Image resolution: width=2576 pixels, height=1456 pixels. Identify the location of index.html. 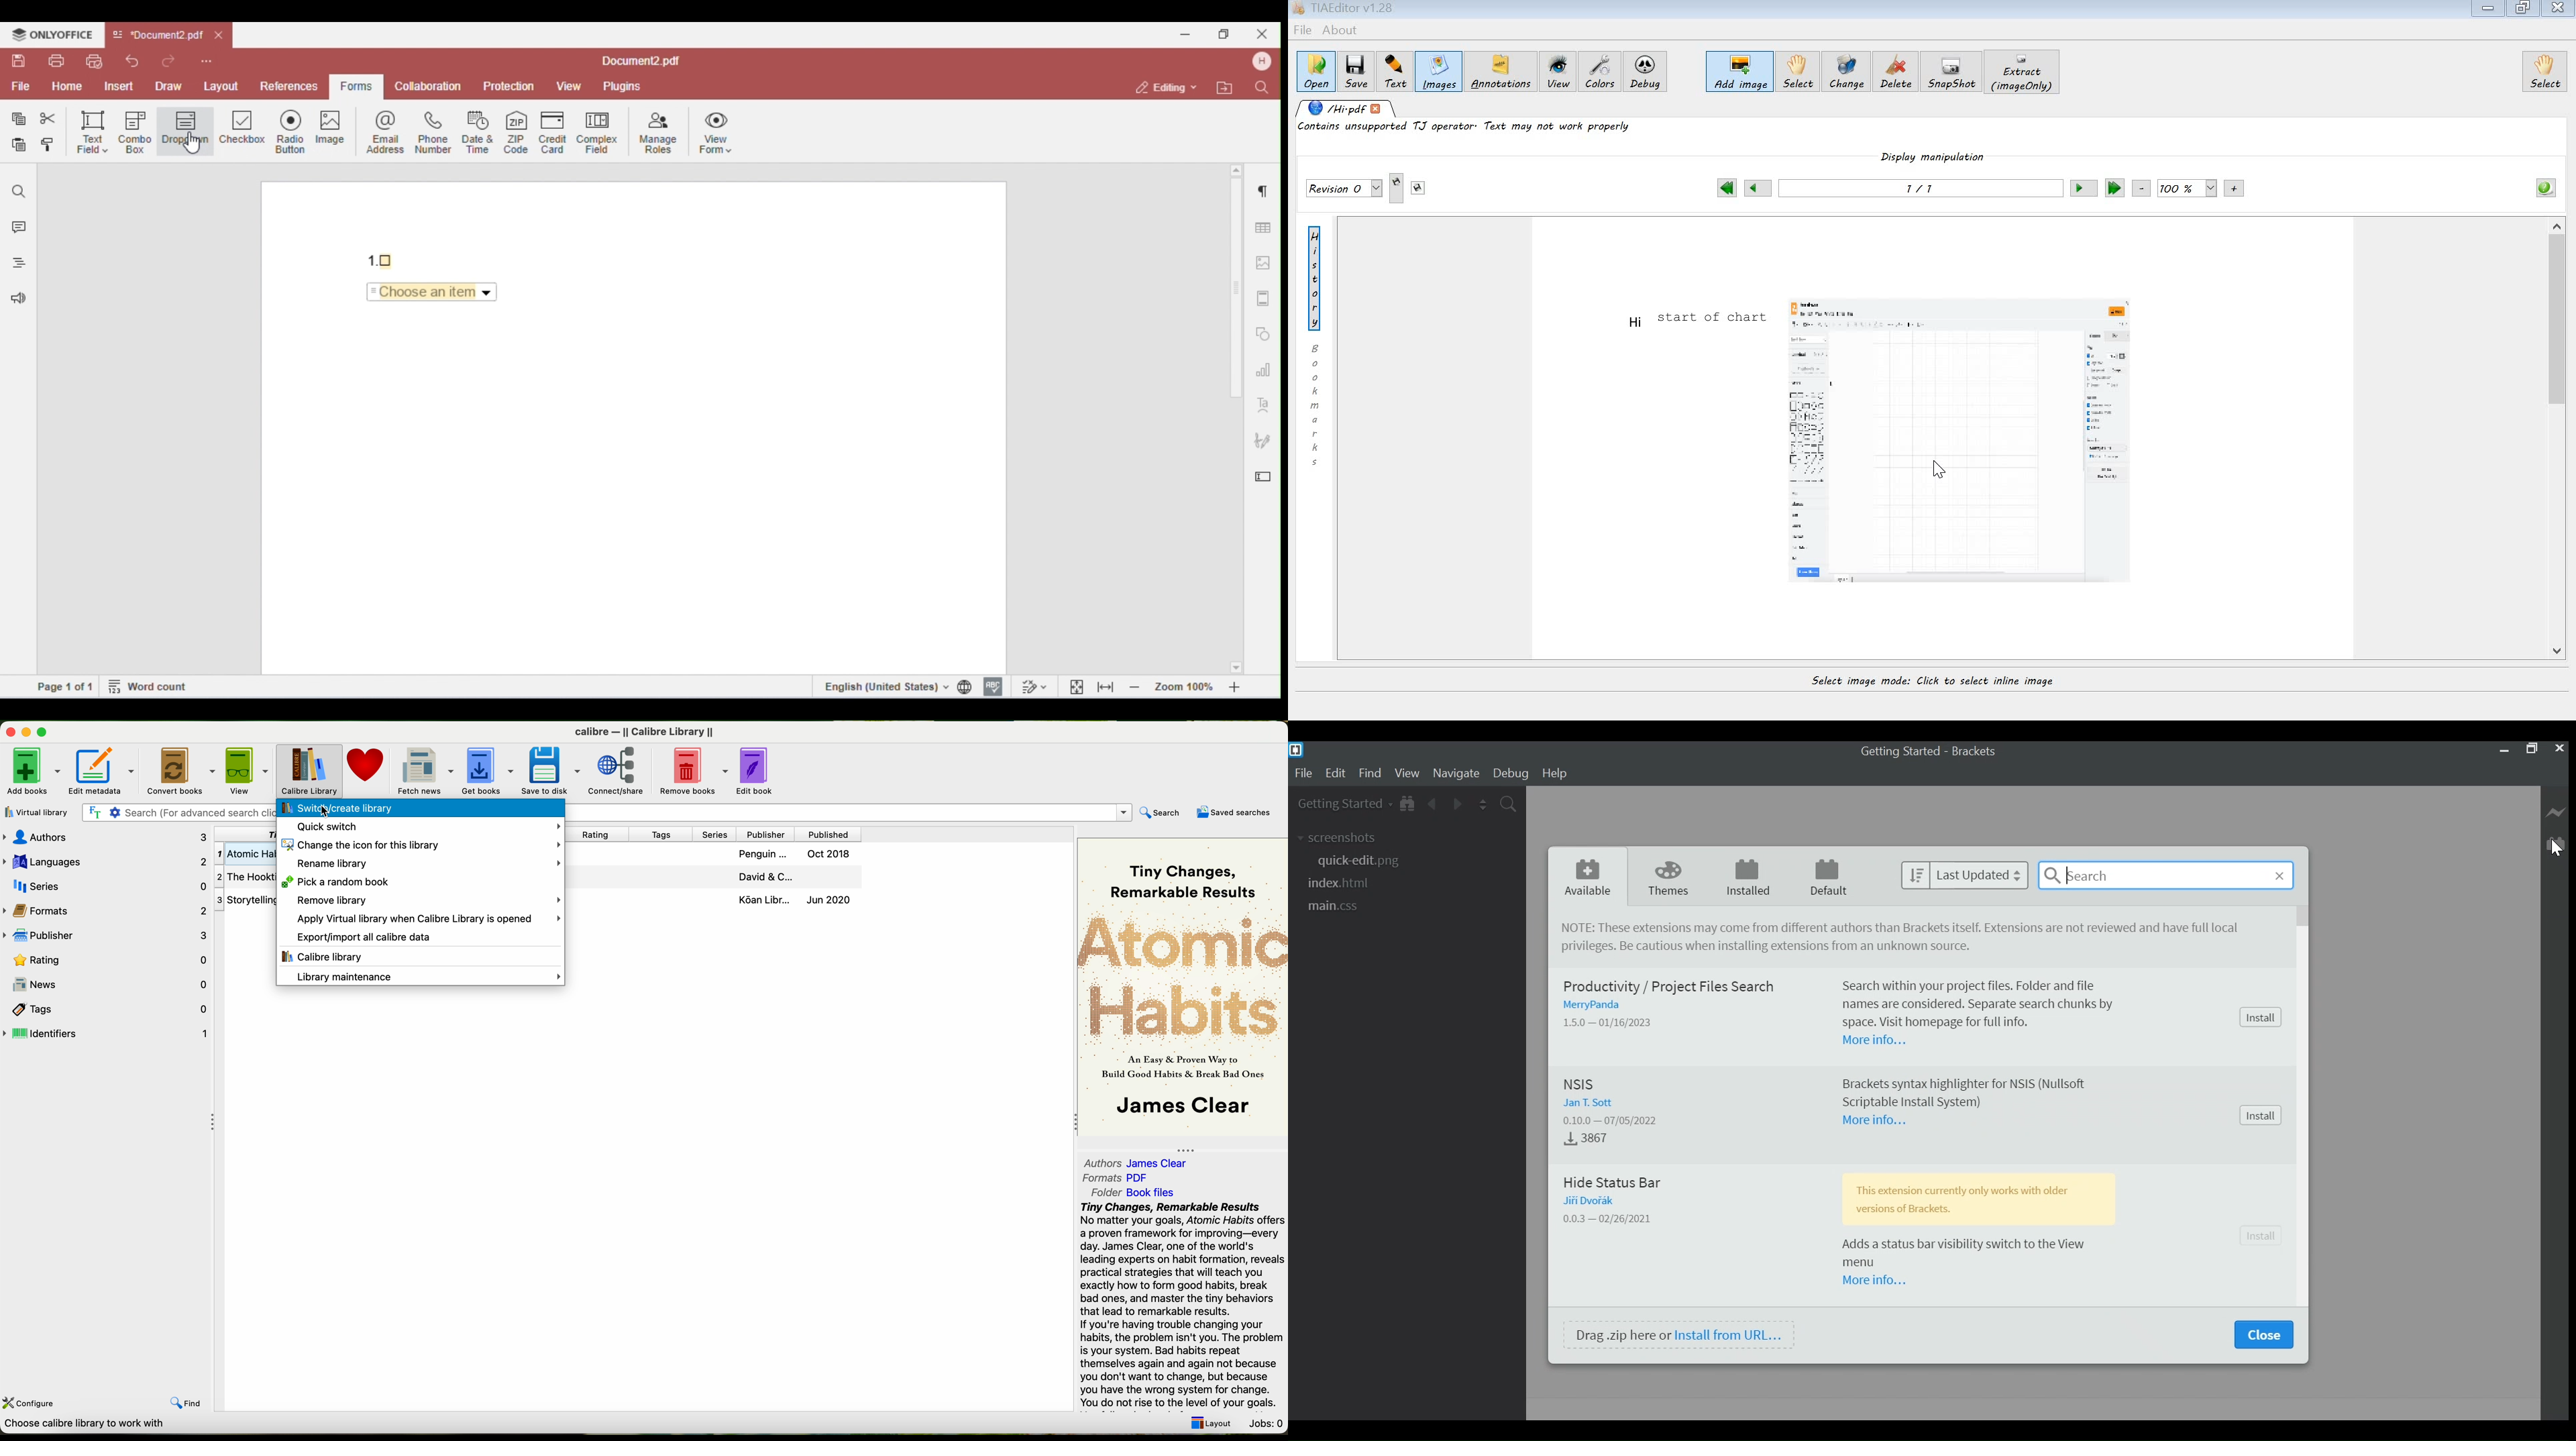
(1341, 882).